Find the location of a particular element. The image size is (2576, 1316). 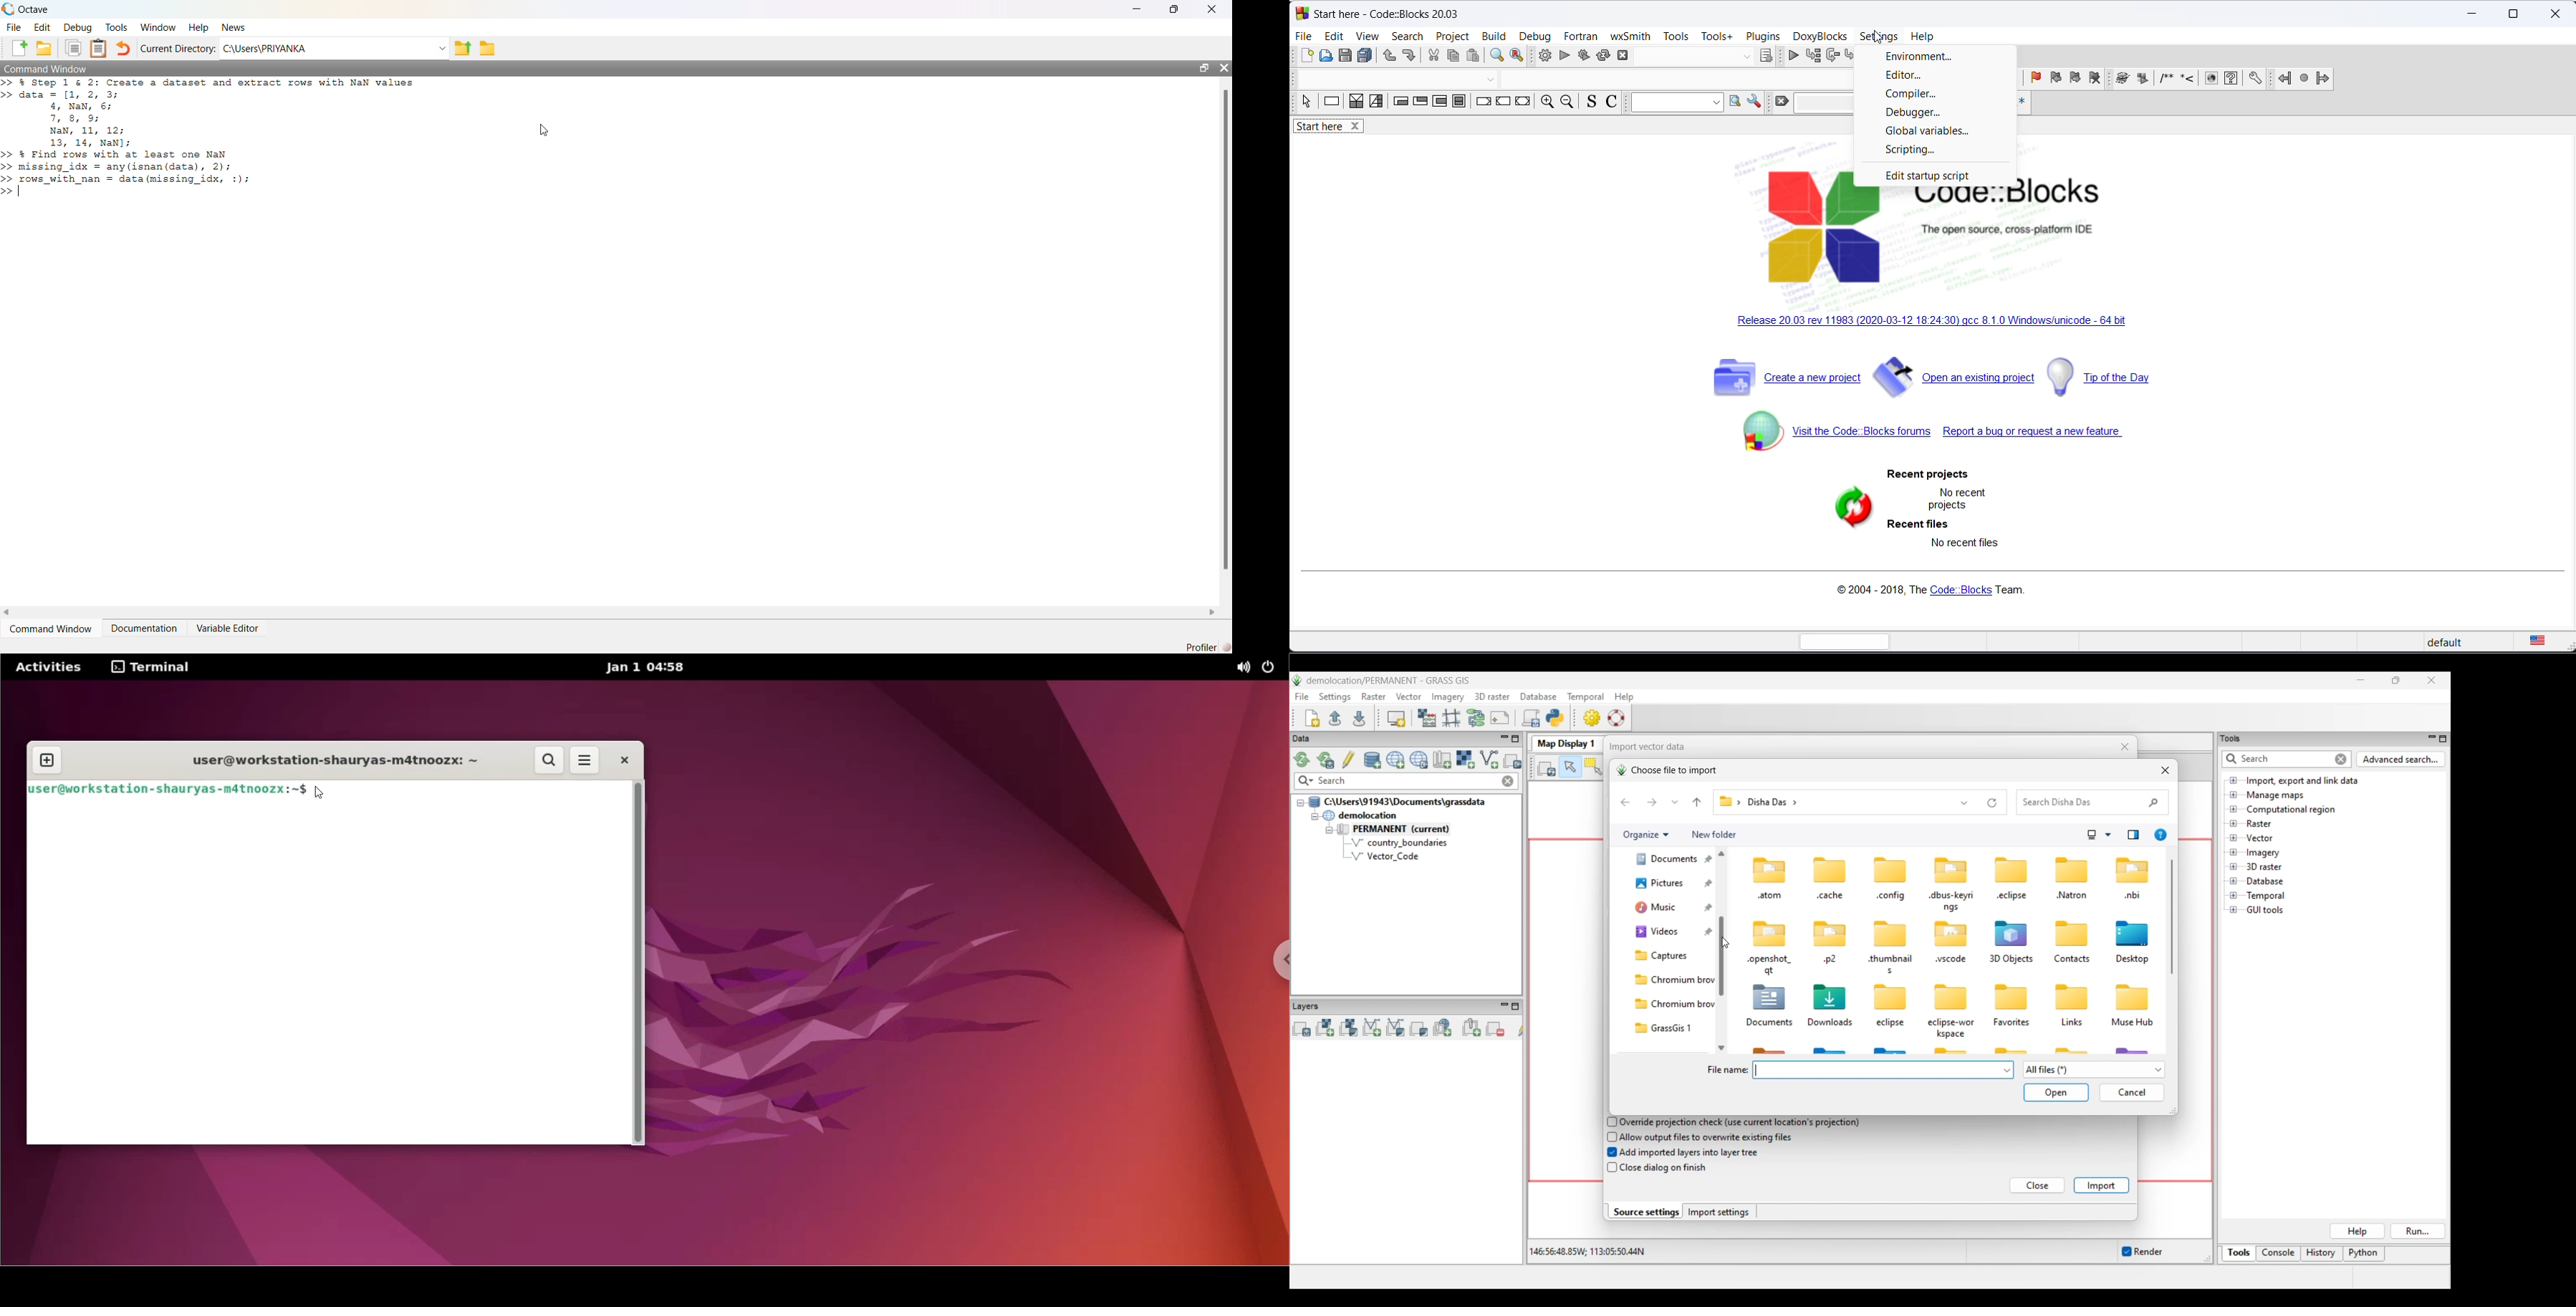

fortran is located at coordinates (1582, 36).